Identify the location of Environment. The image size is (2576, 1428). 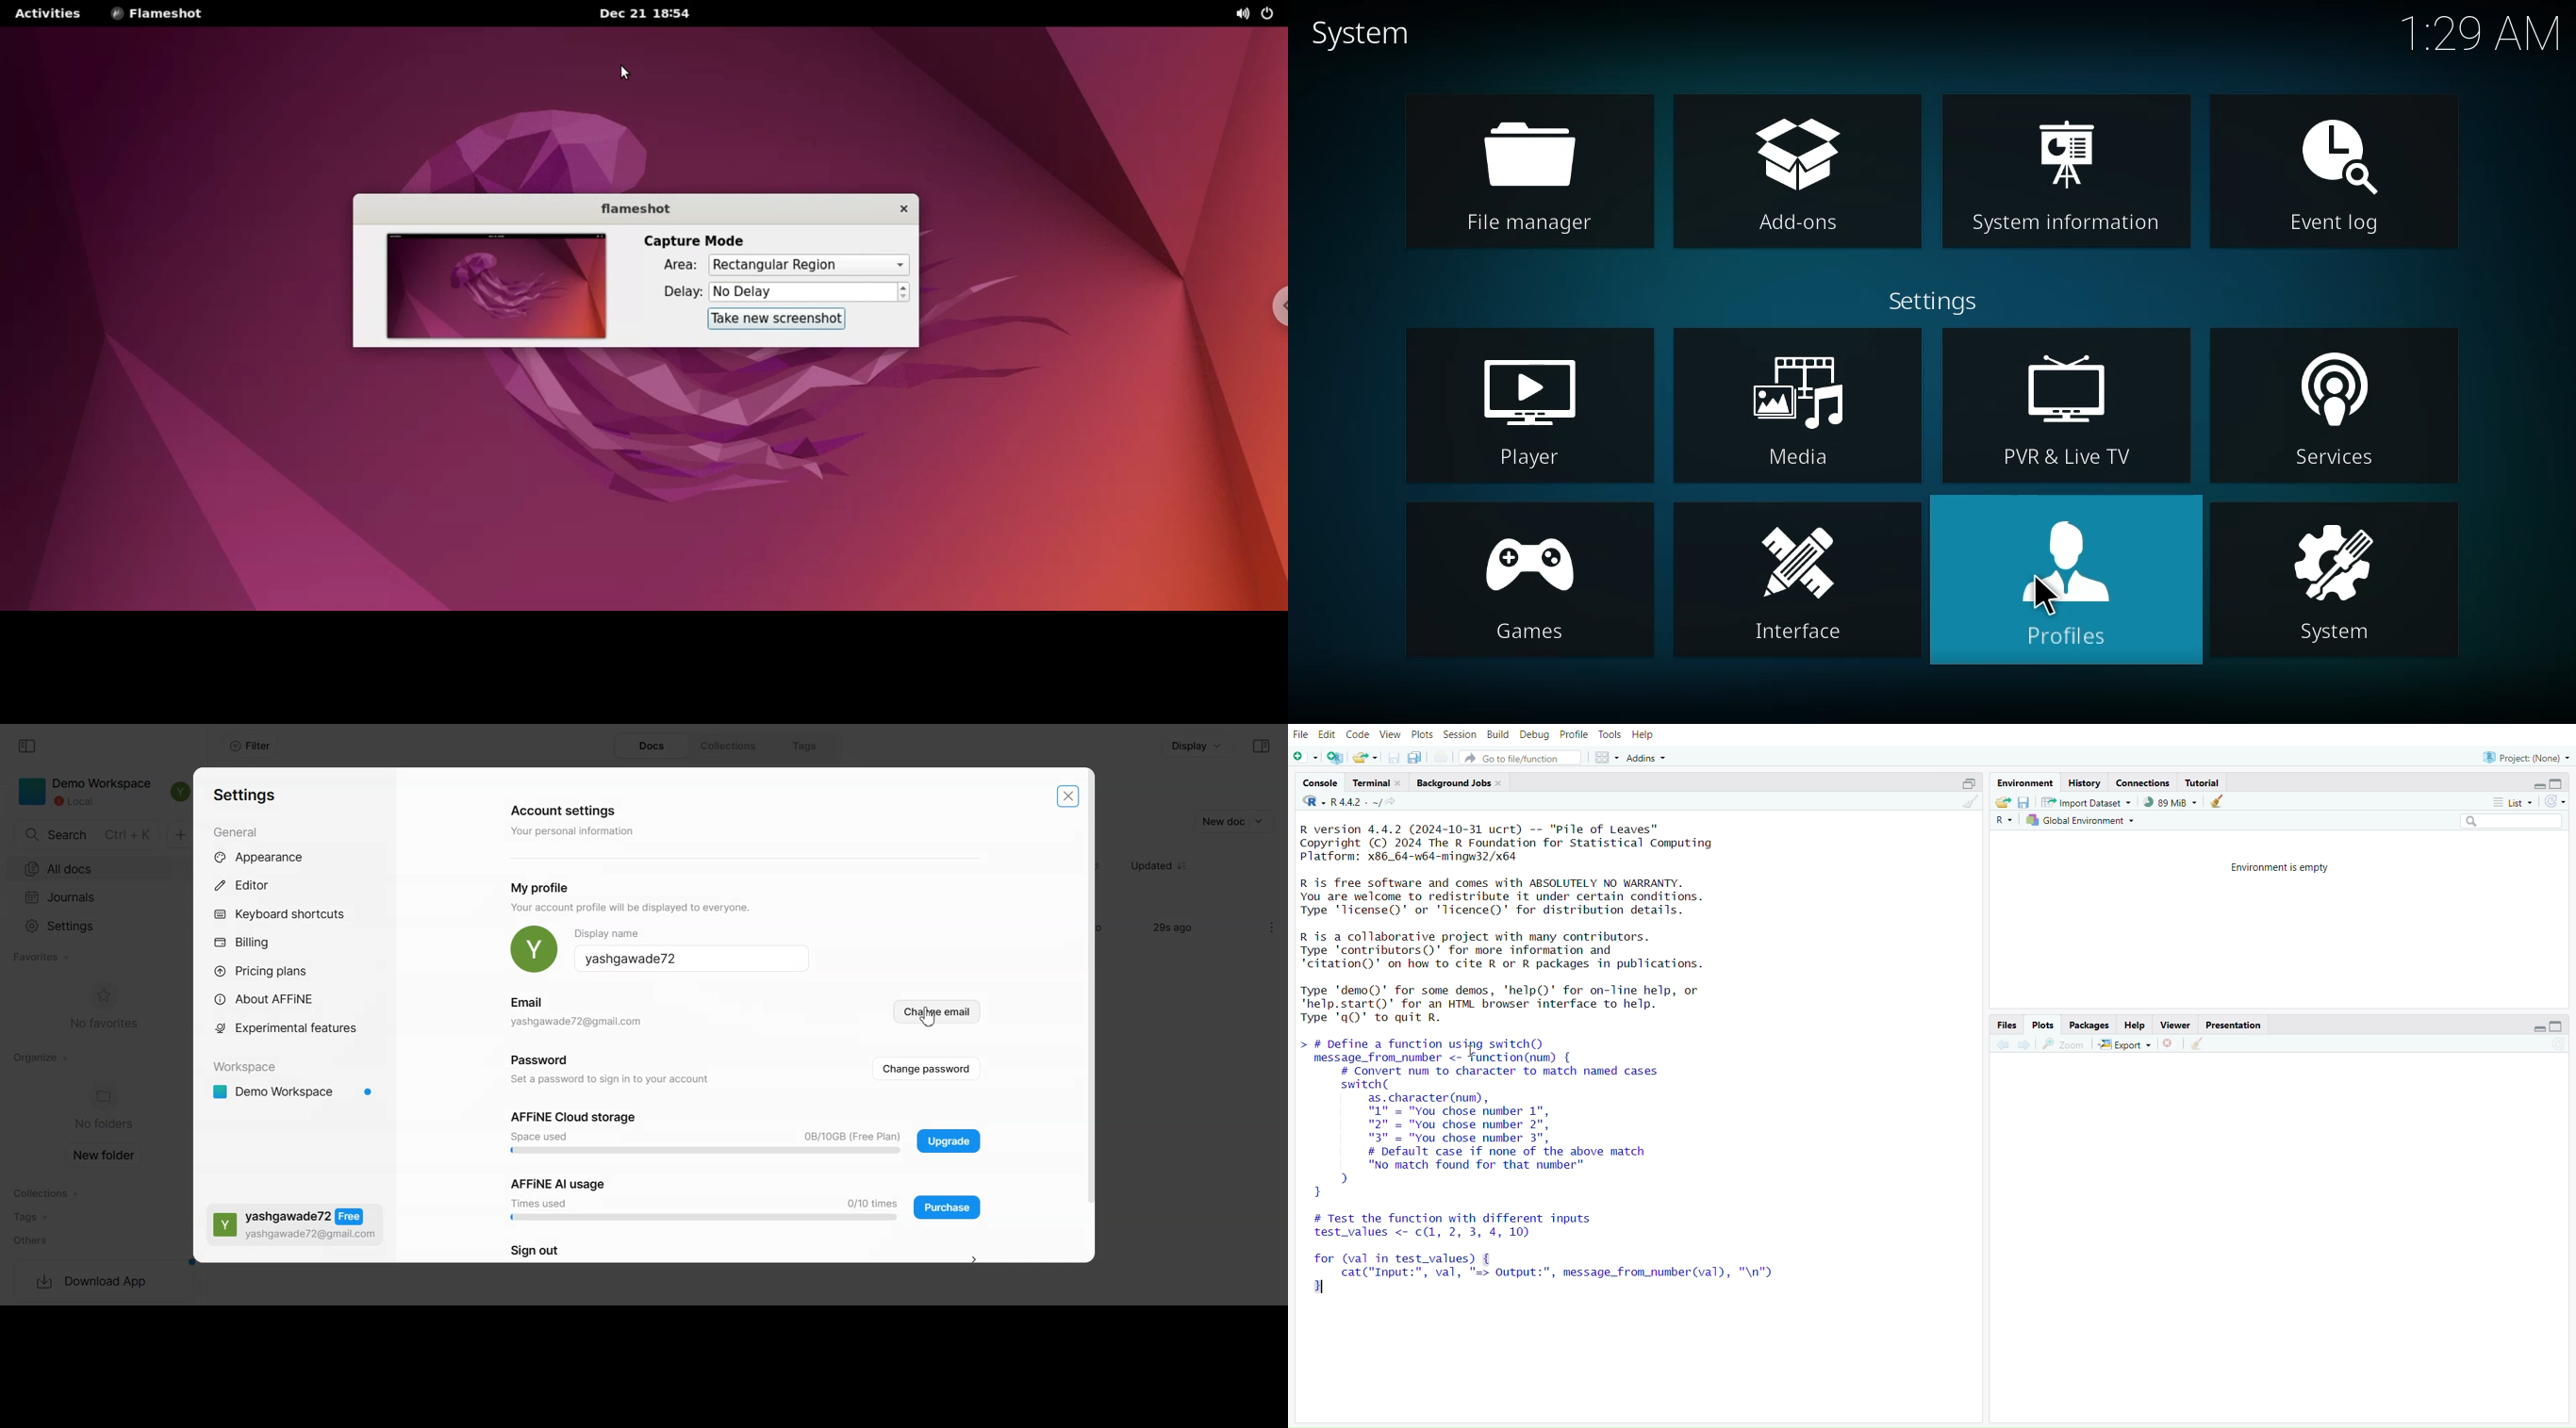
(2027, 782).